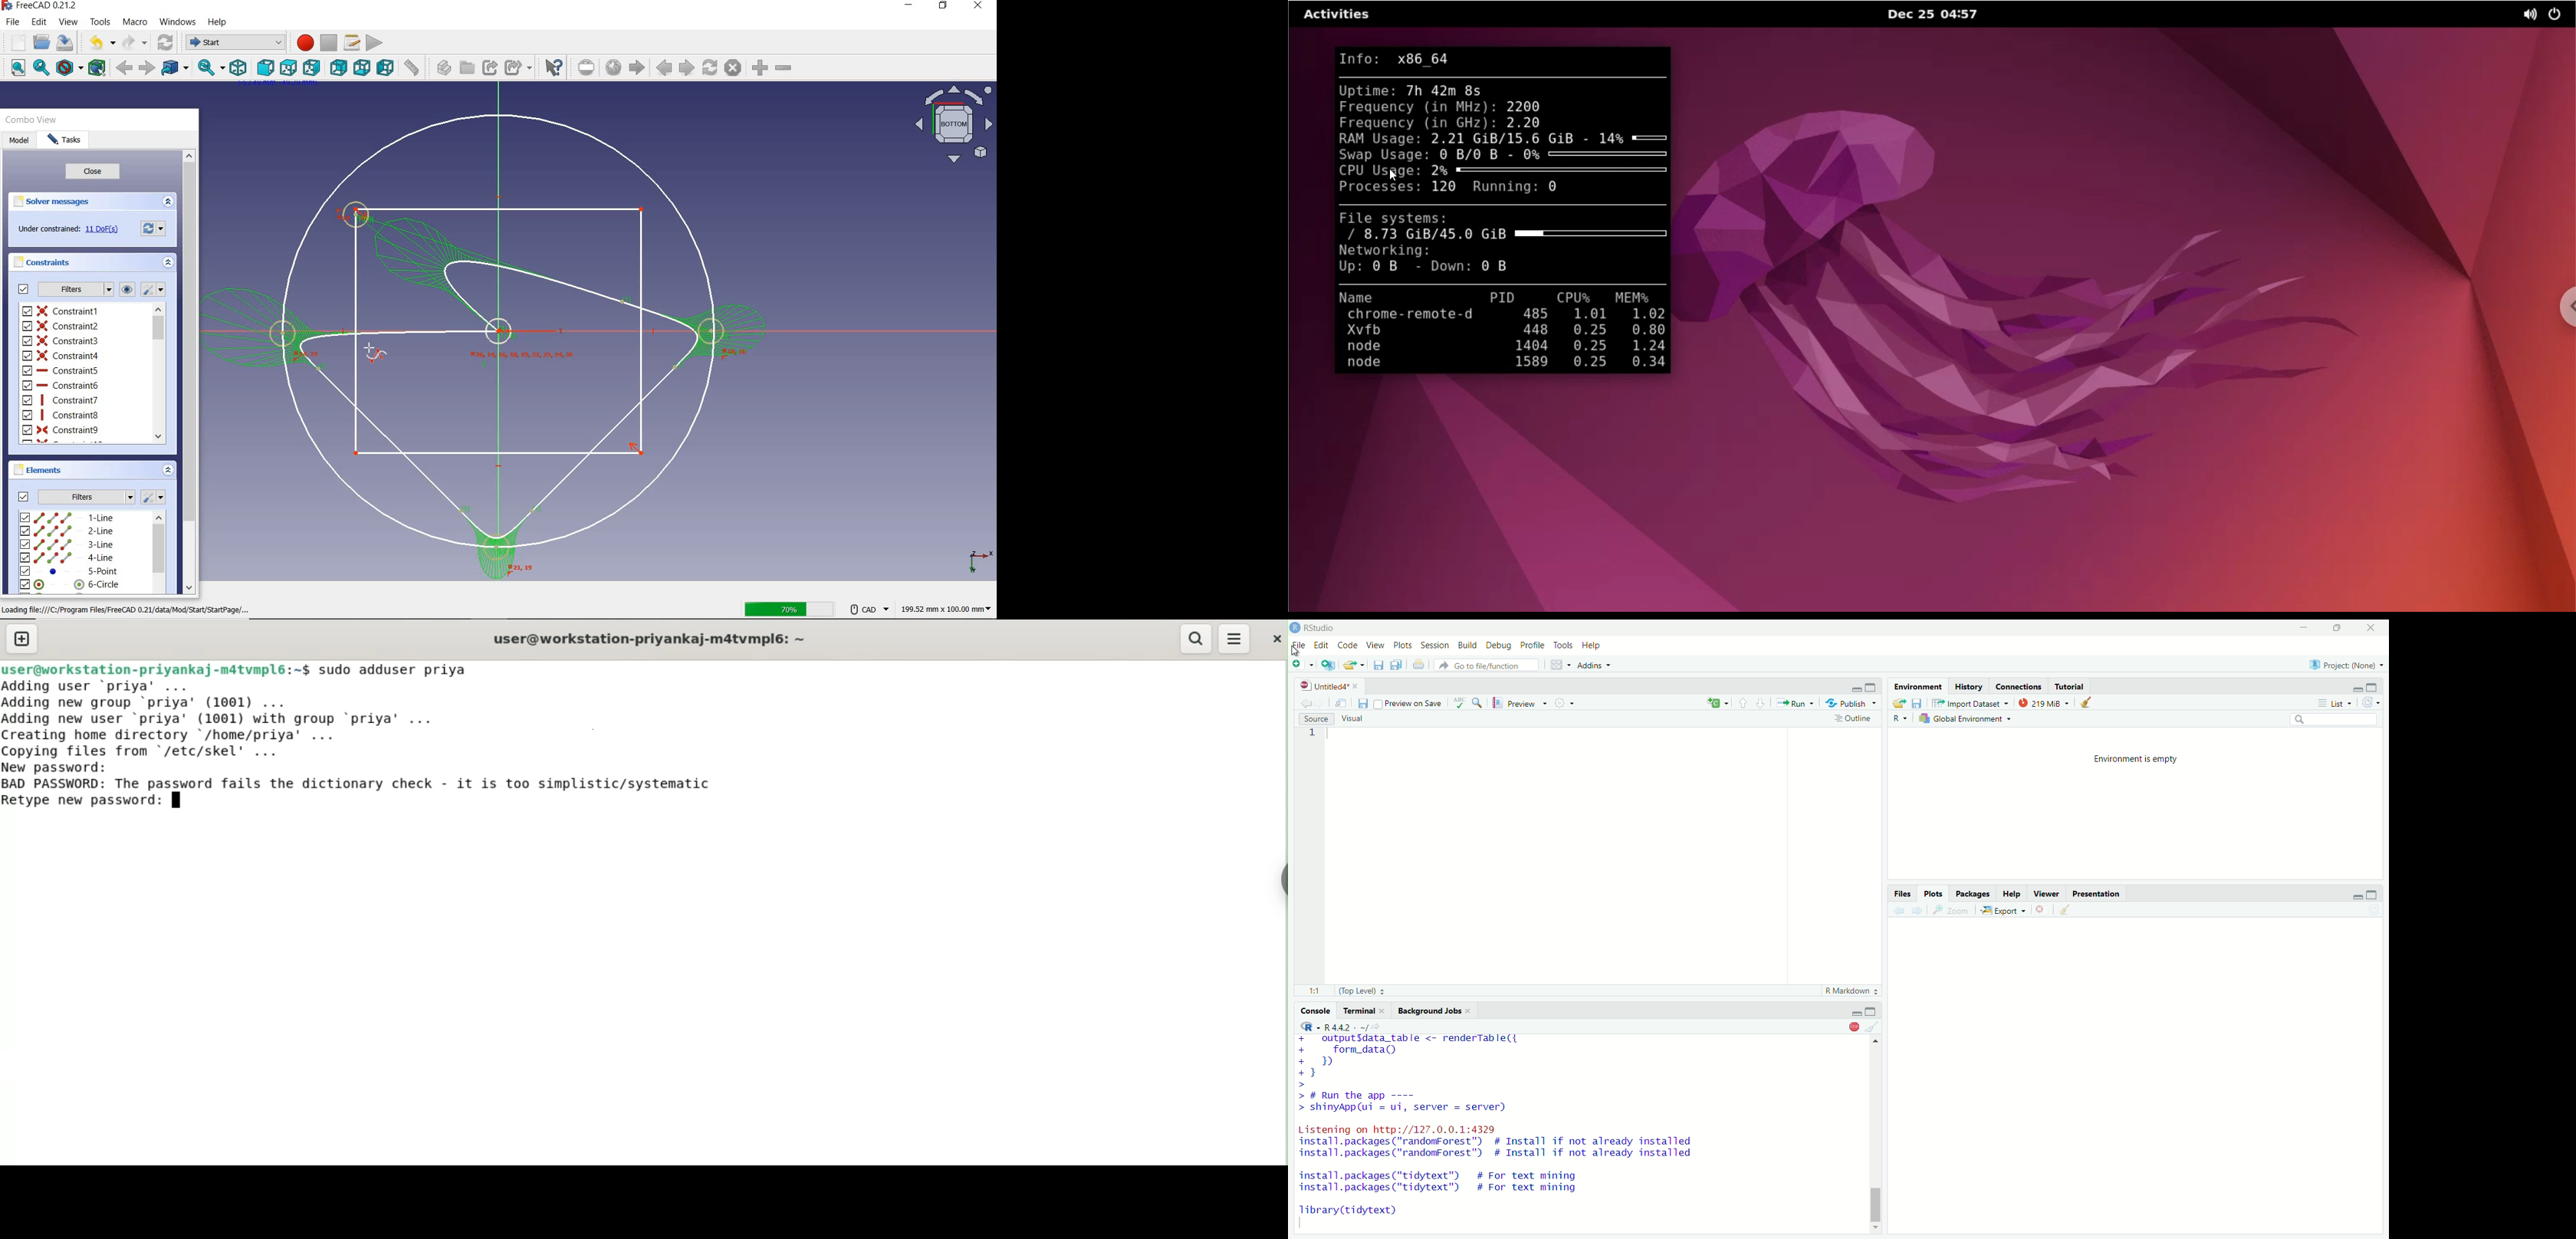 The width and height of the screenshot is (2576, 1260). What do you see at coordinates (1521, 702) in the screenshot?
I see `preview` at bounding box center [1521, 702].